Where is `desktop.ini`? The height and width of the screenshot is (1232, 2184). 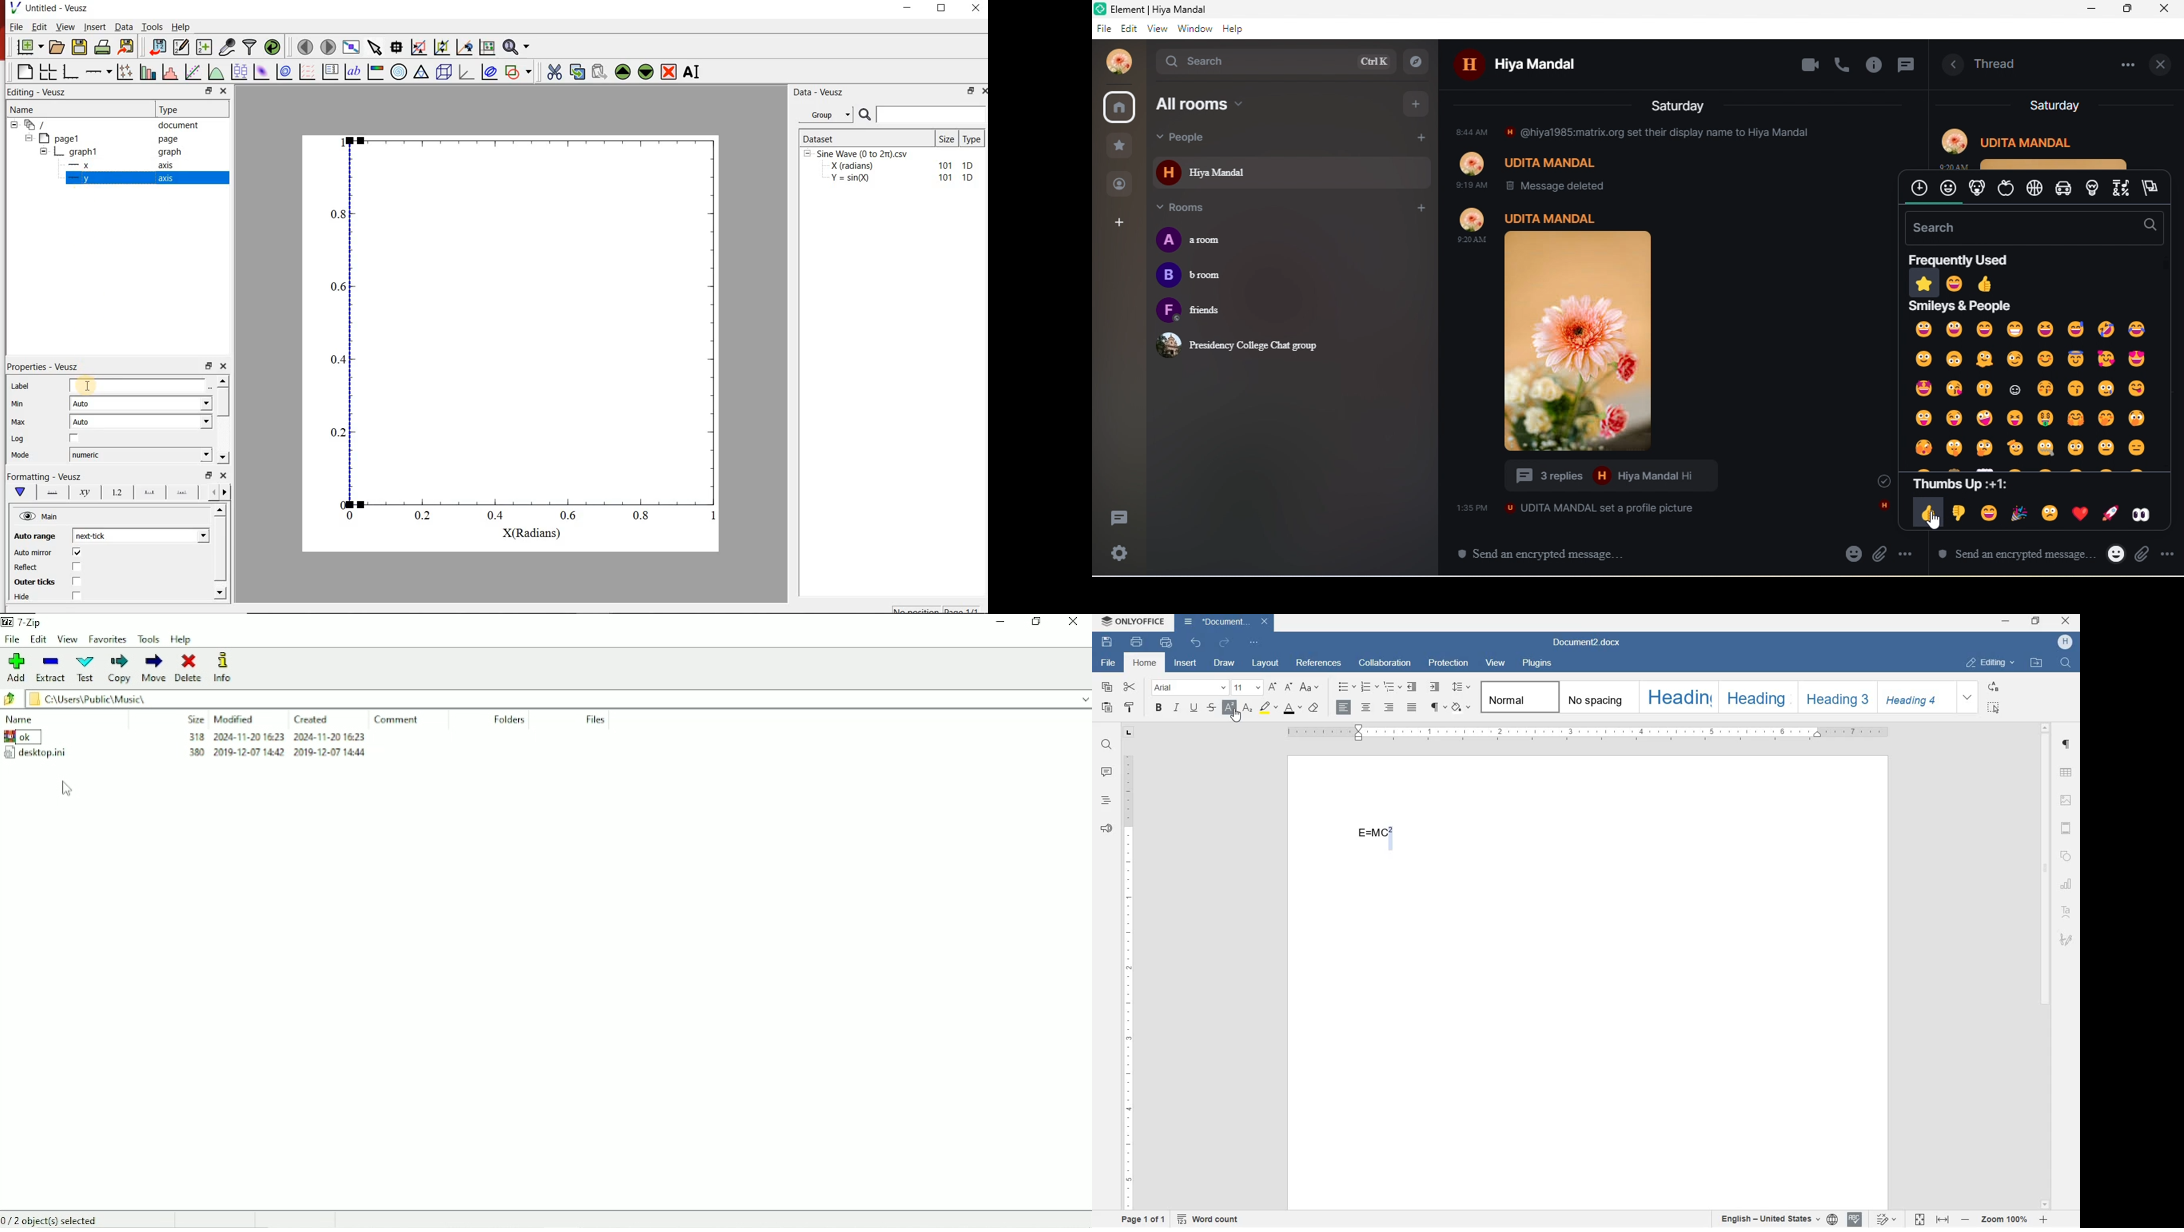
desktop.ini is located at coordinates (35, 752).